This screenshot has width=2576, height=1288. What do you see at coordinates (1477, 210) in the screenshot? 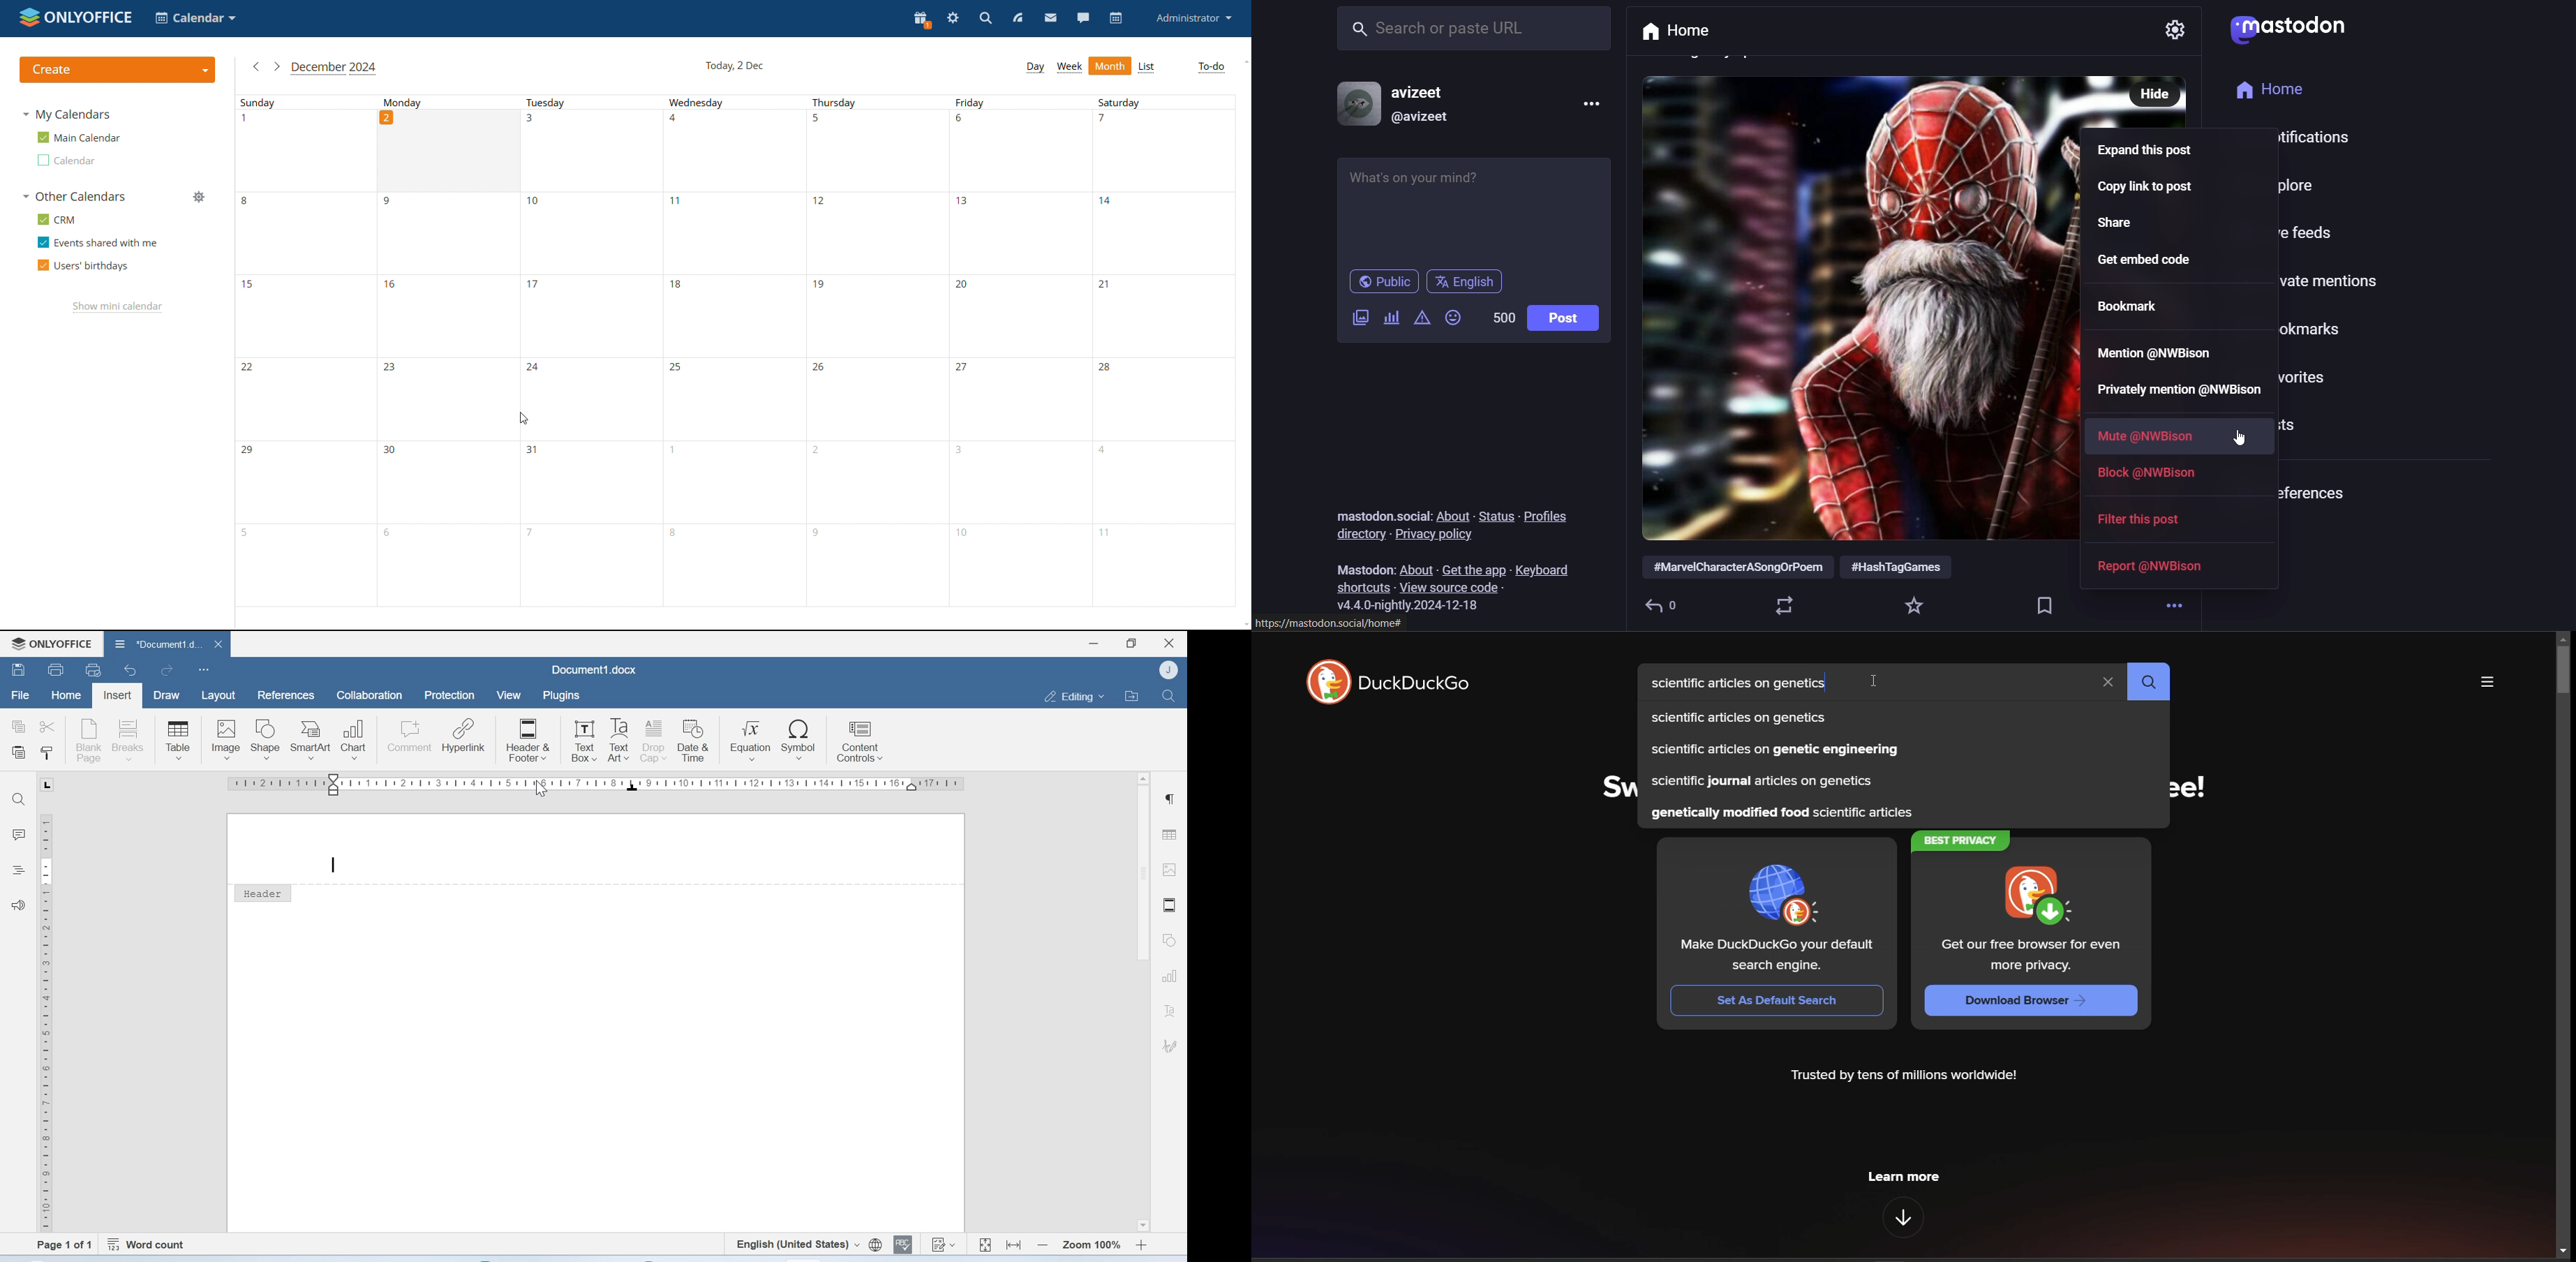
I see `whats on your mind` at bounding box center [1477, 210].